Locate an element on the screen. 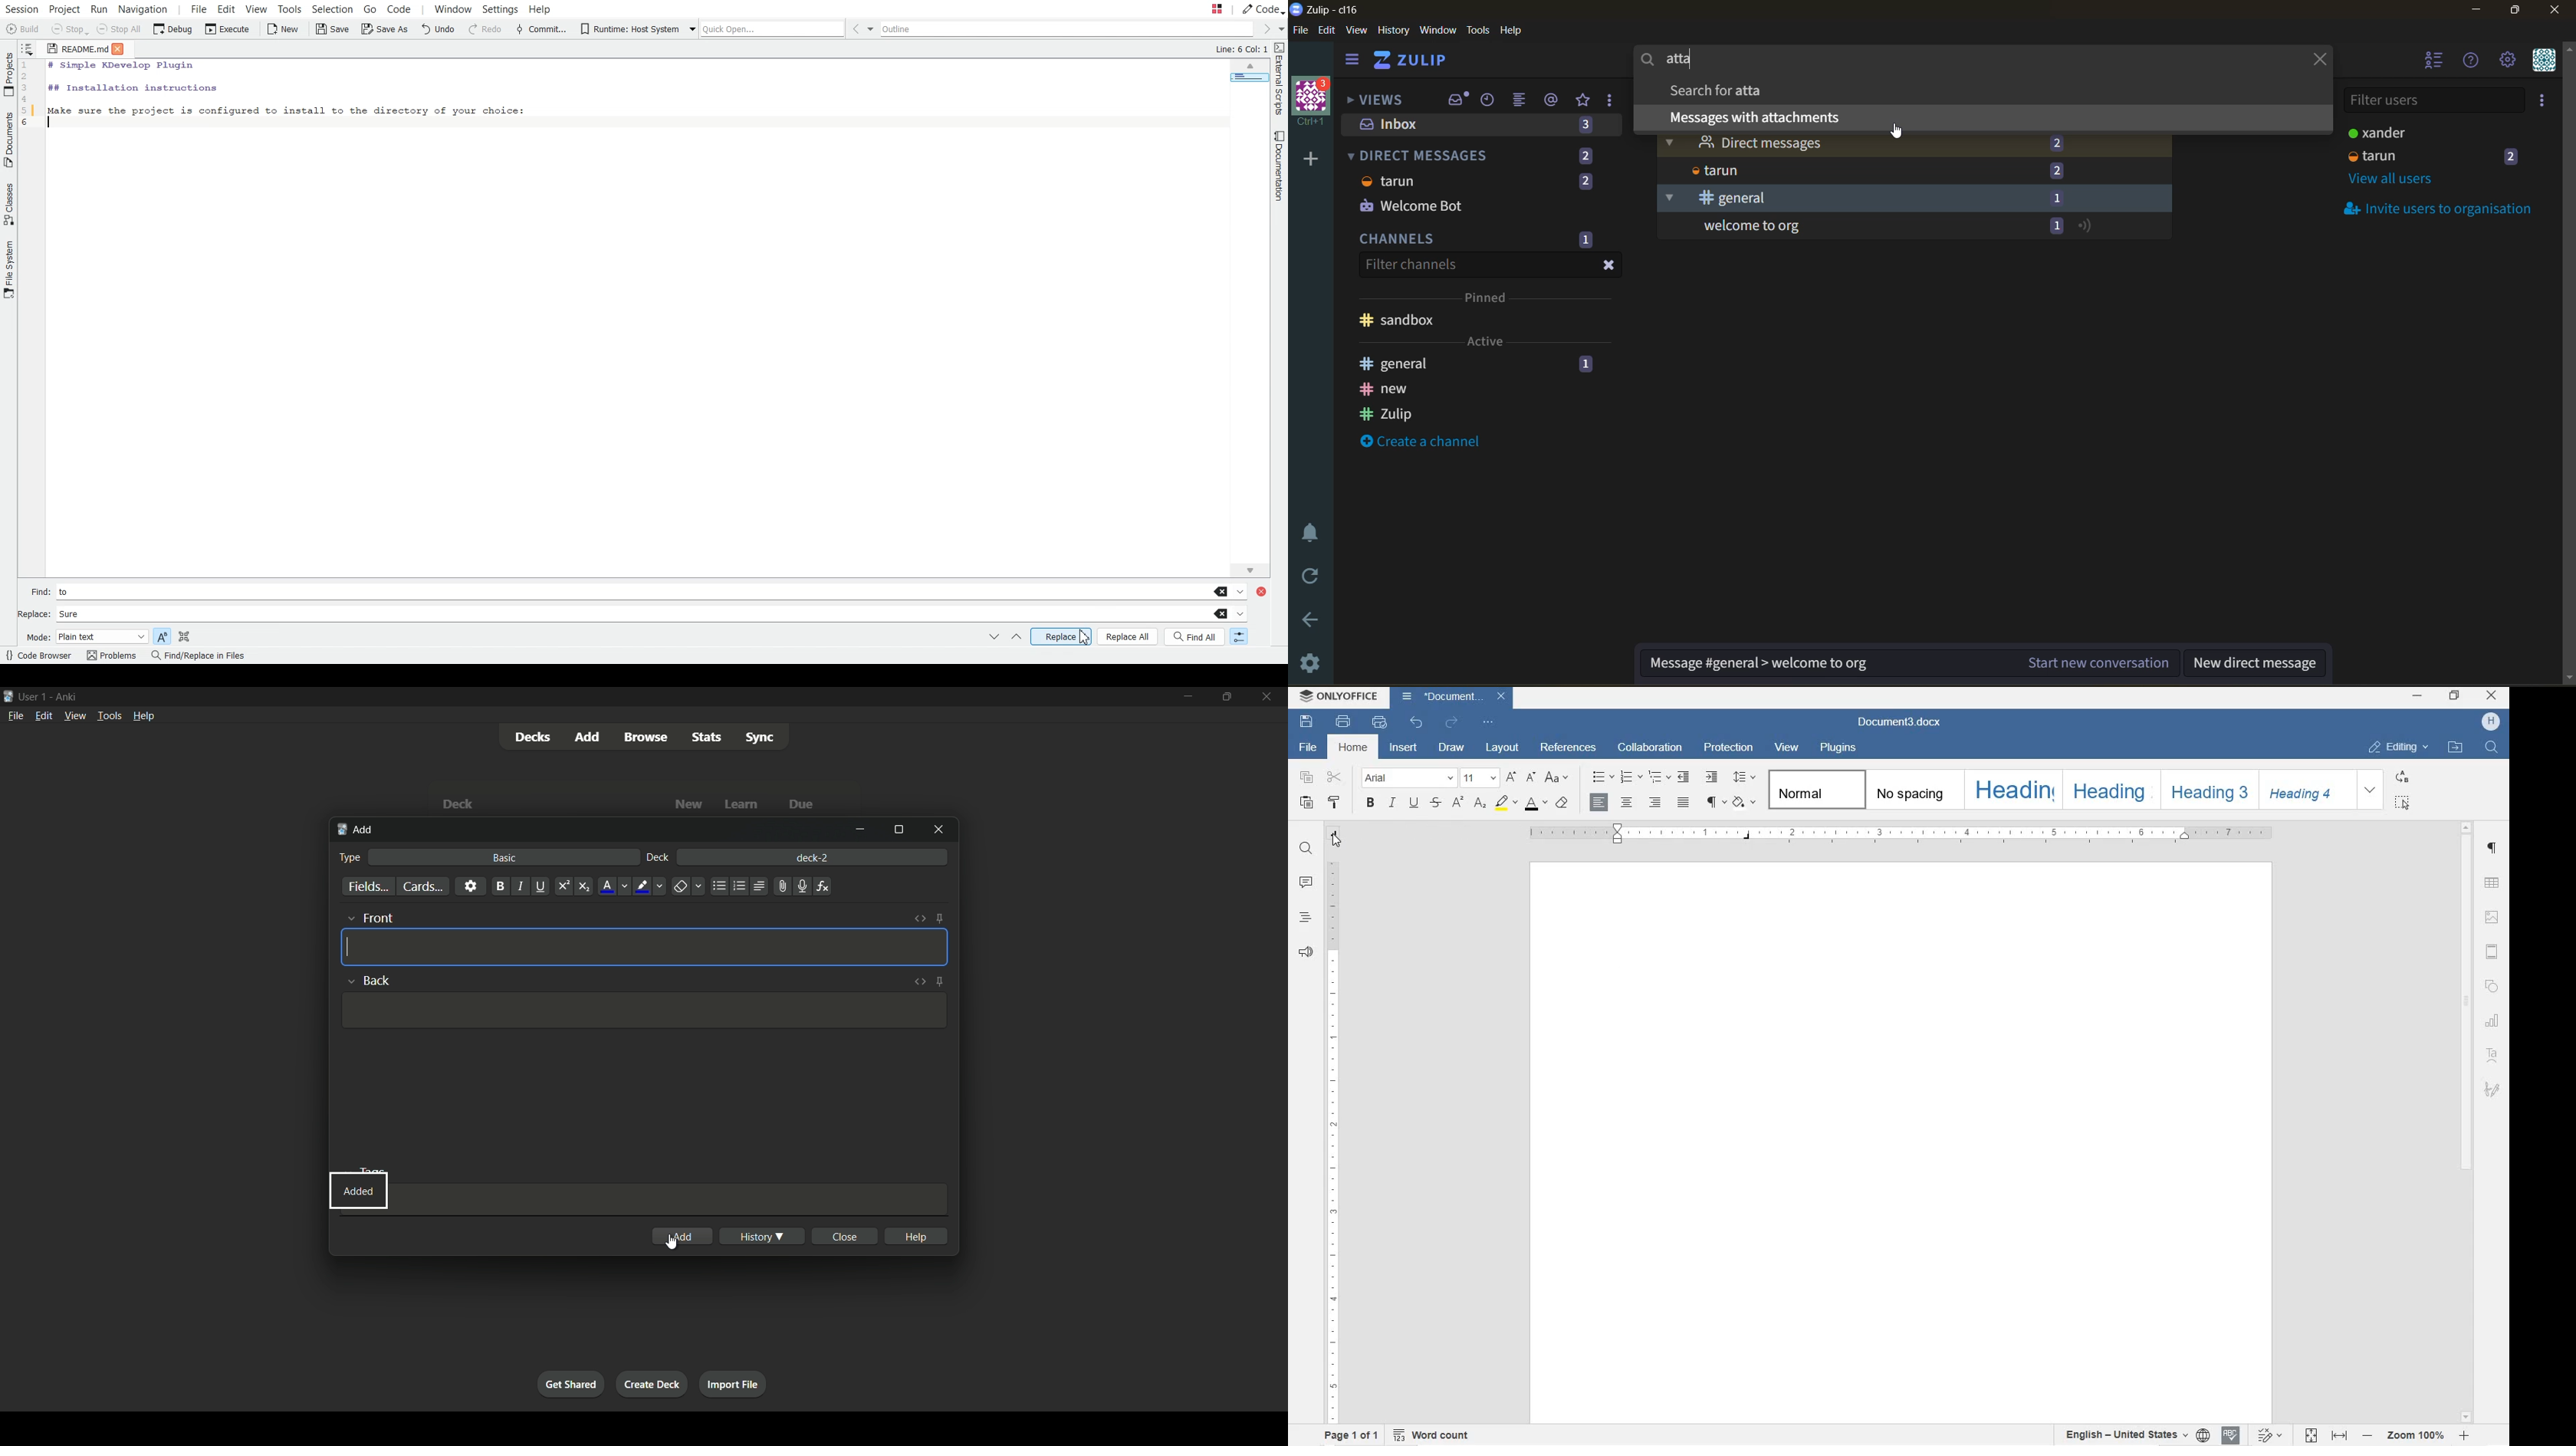  learn is located at coordinates (743, 804).